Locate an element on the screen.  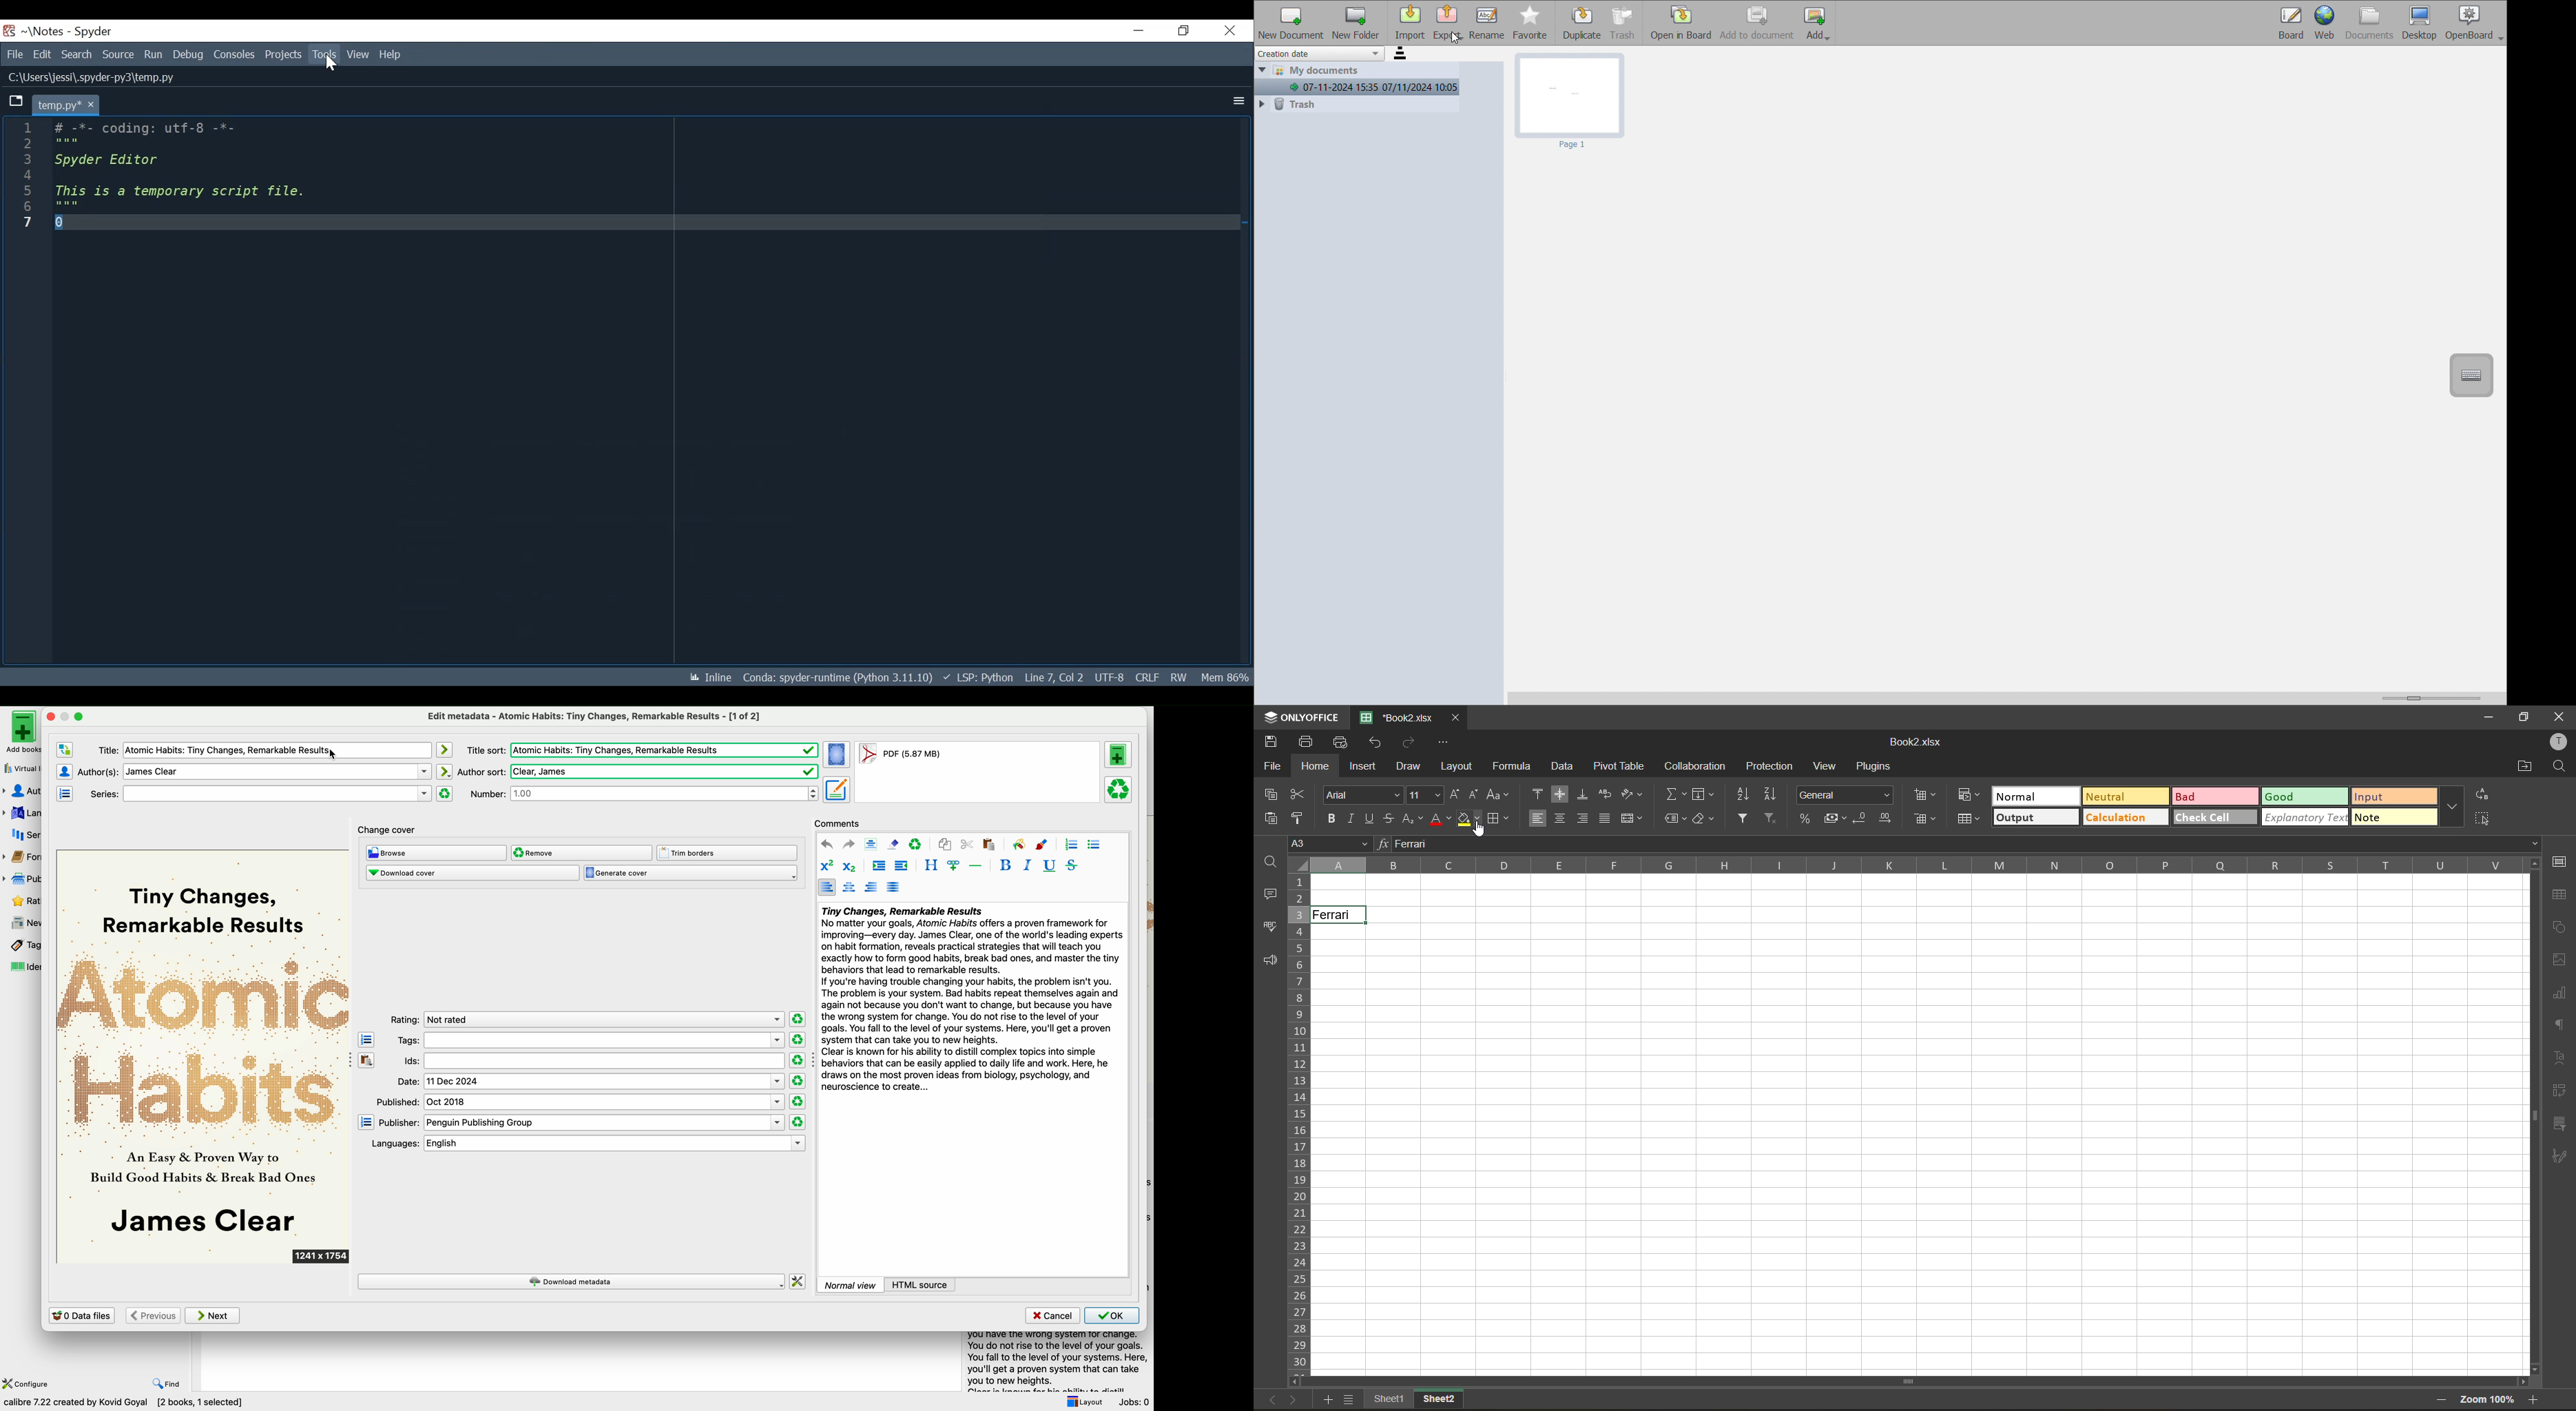
undo is located at coordinates (1378, 744).